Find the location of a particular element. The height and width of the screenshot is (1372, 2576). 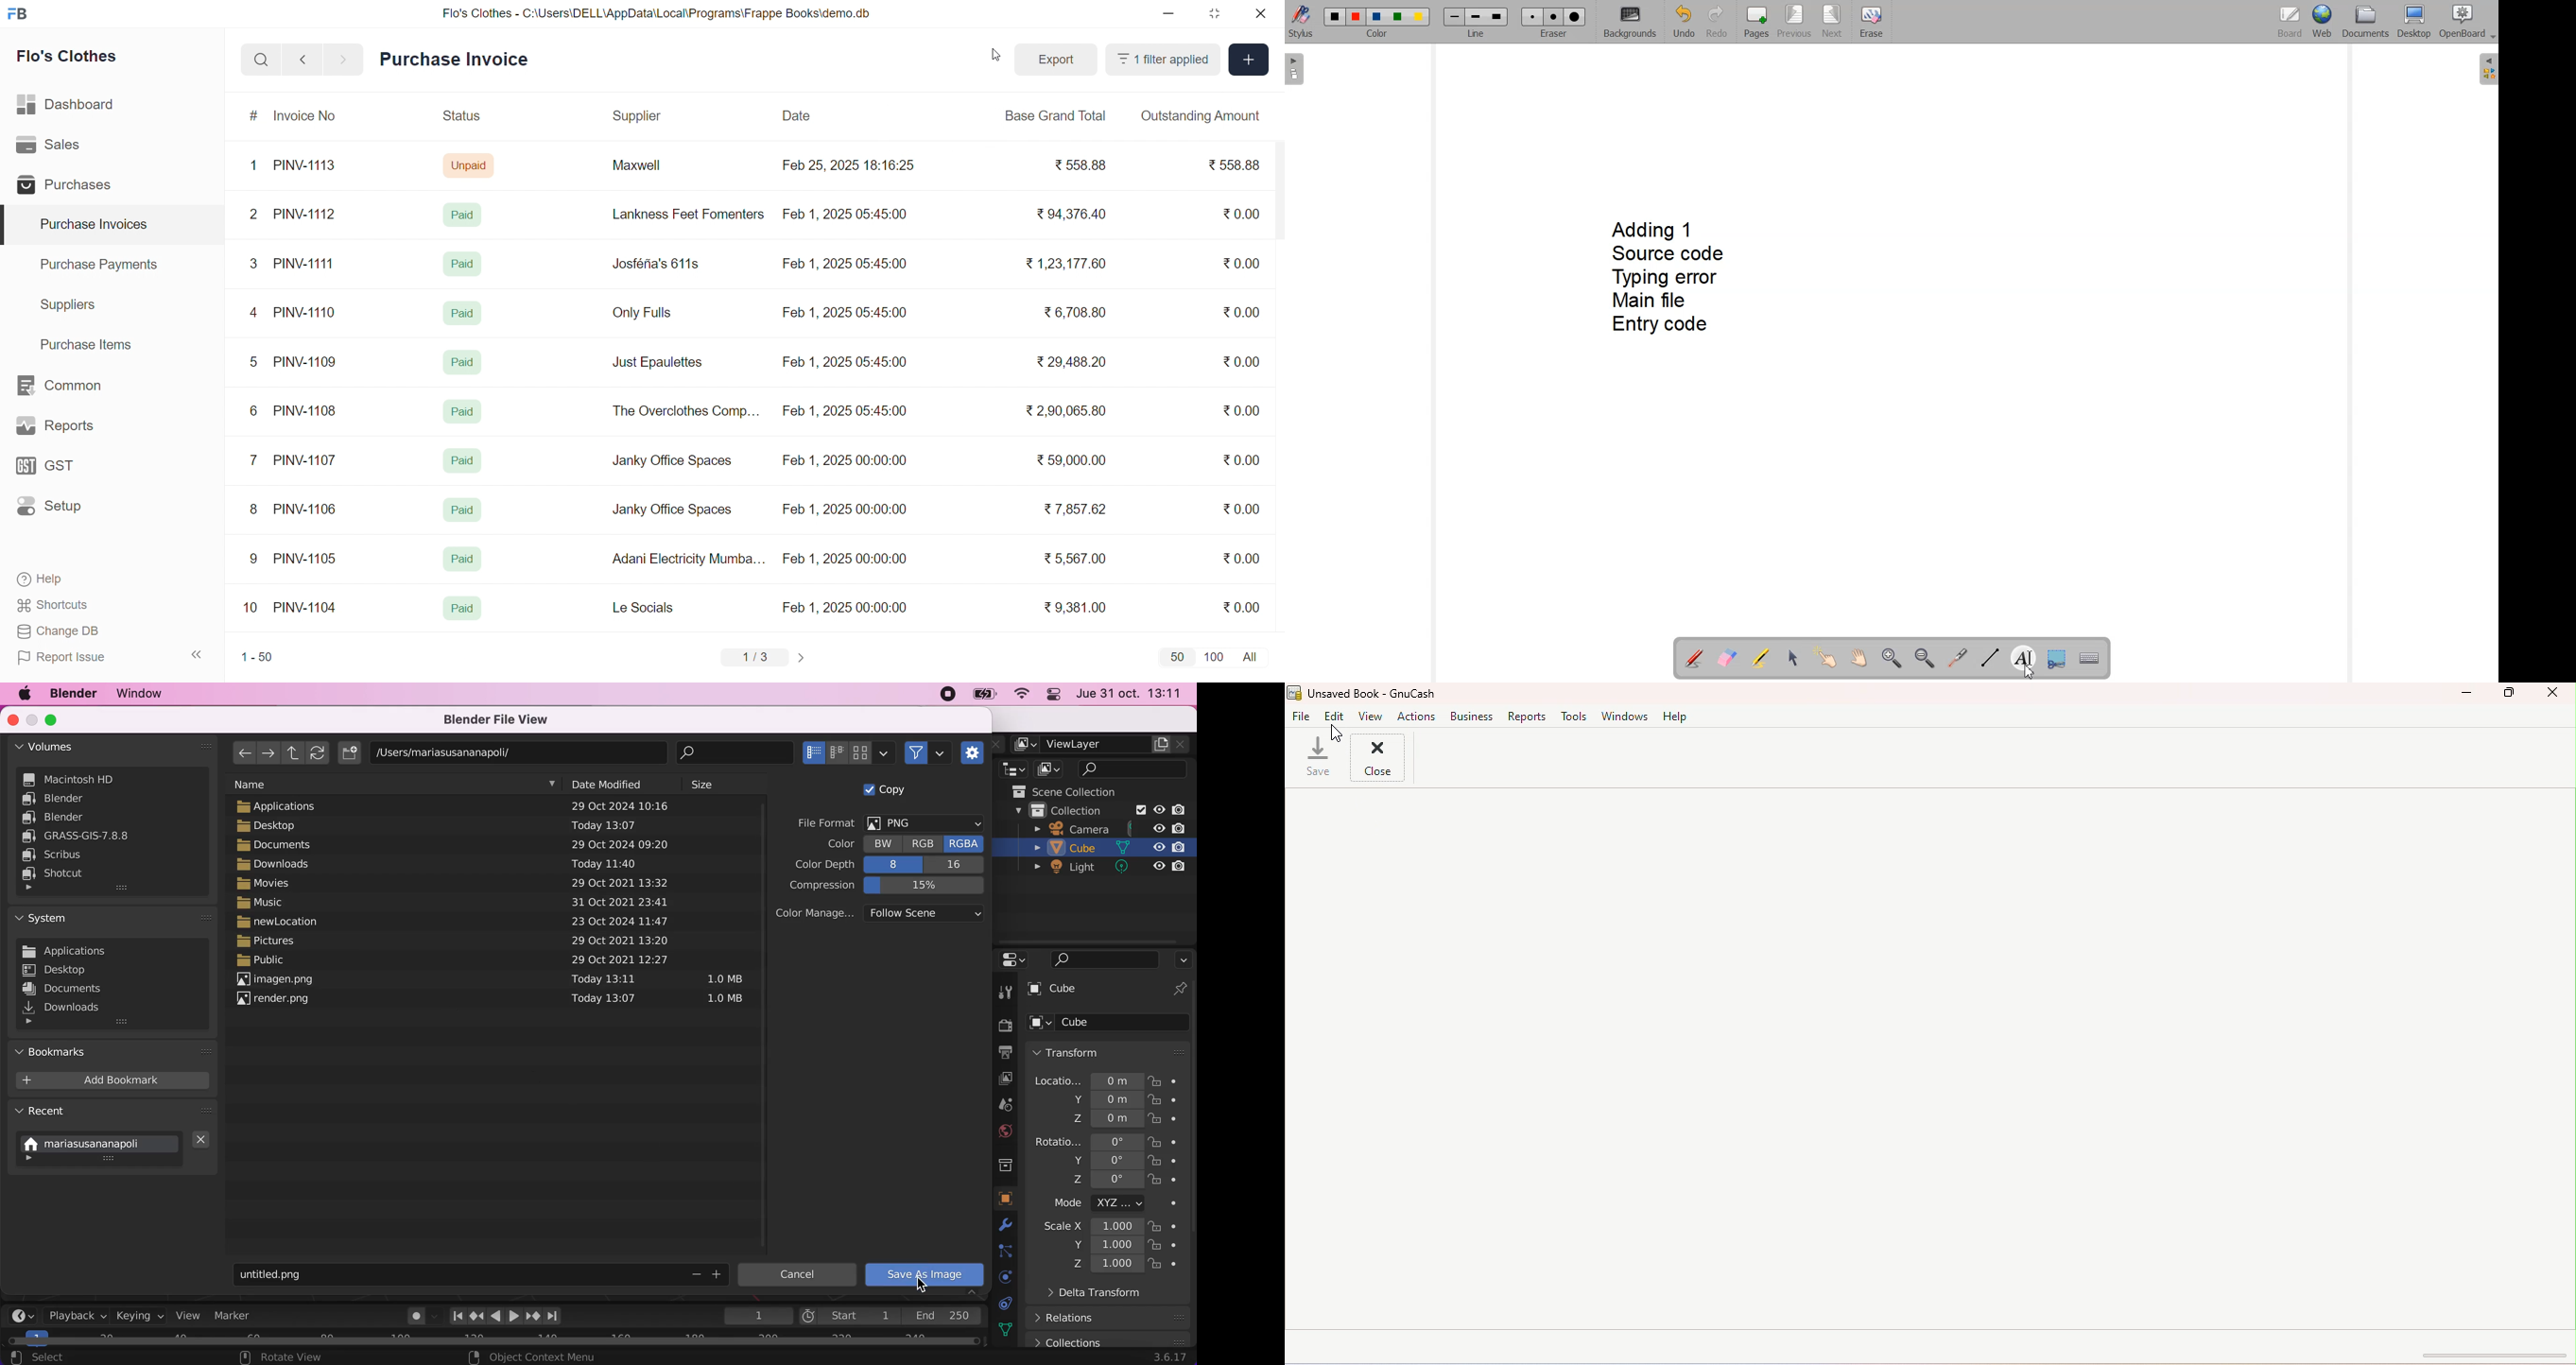

4 is located at coordinates (256, 313).